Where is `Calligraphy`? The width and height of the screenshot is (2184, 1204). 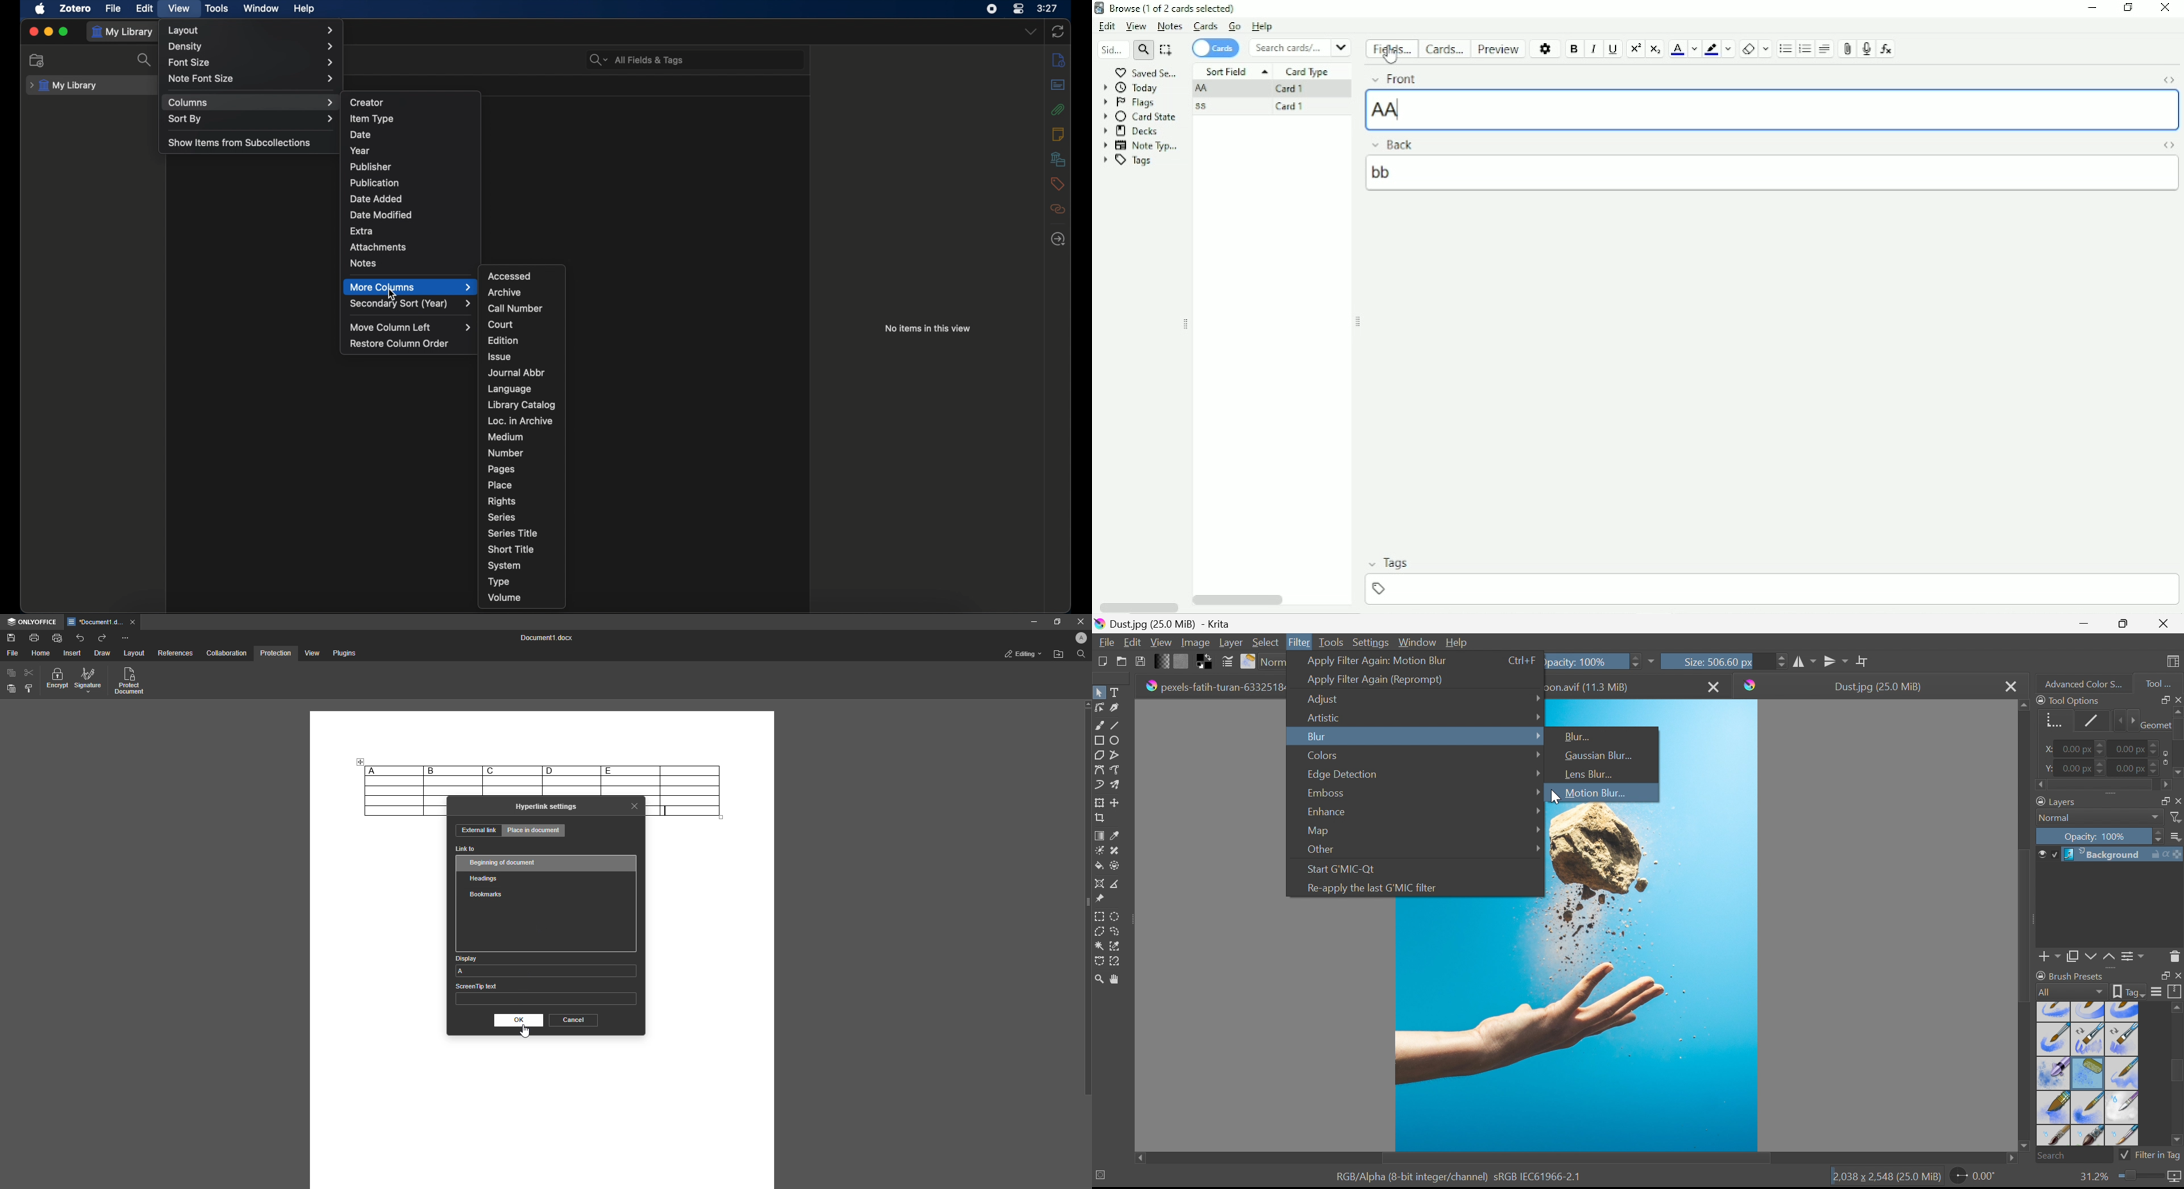
Calligraphy is located at coordinates (1118, 708).